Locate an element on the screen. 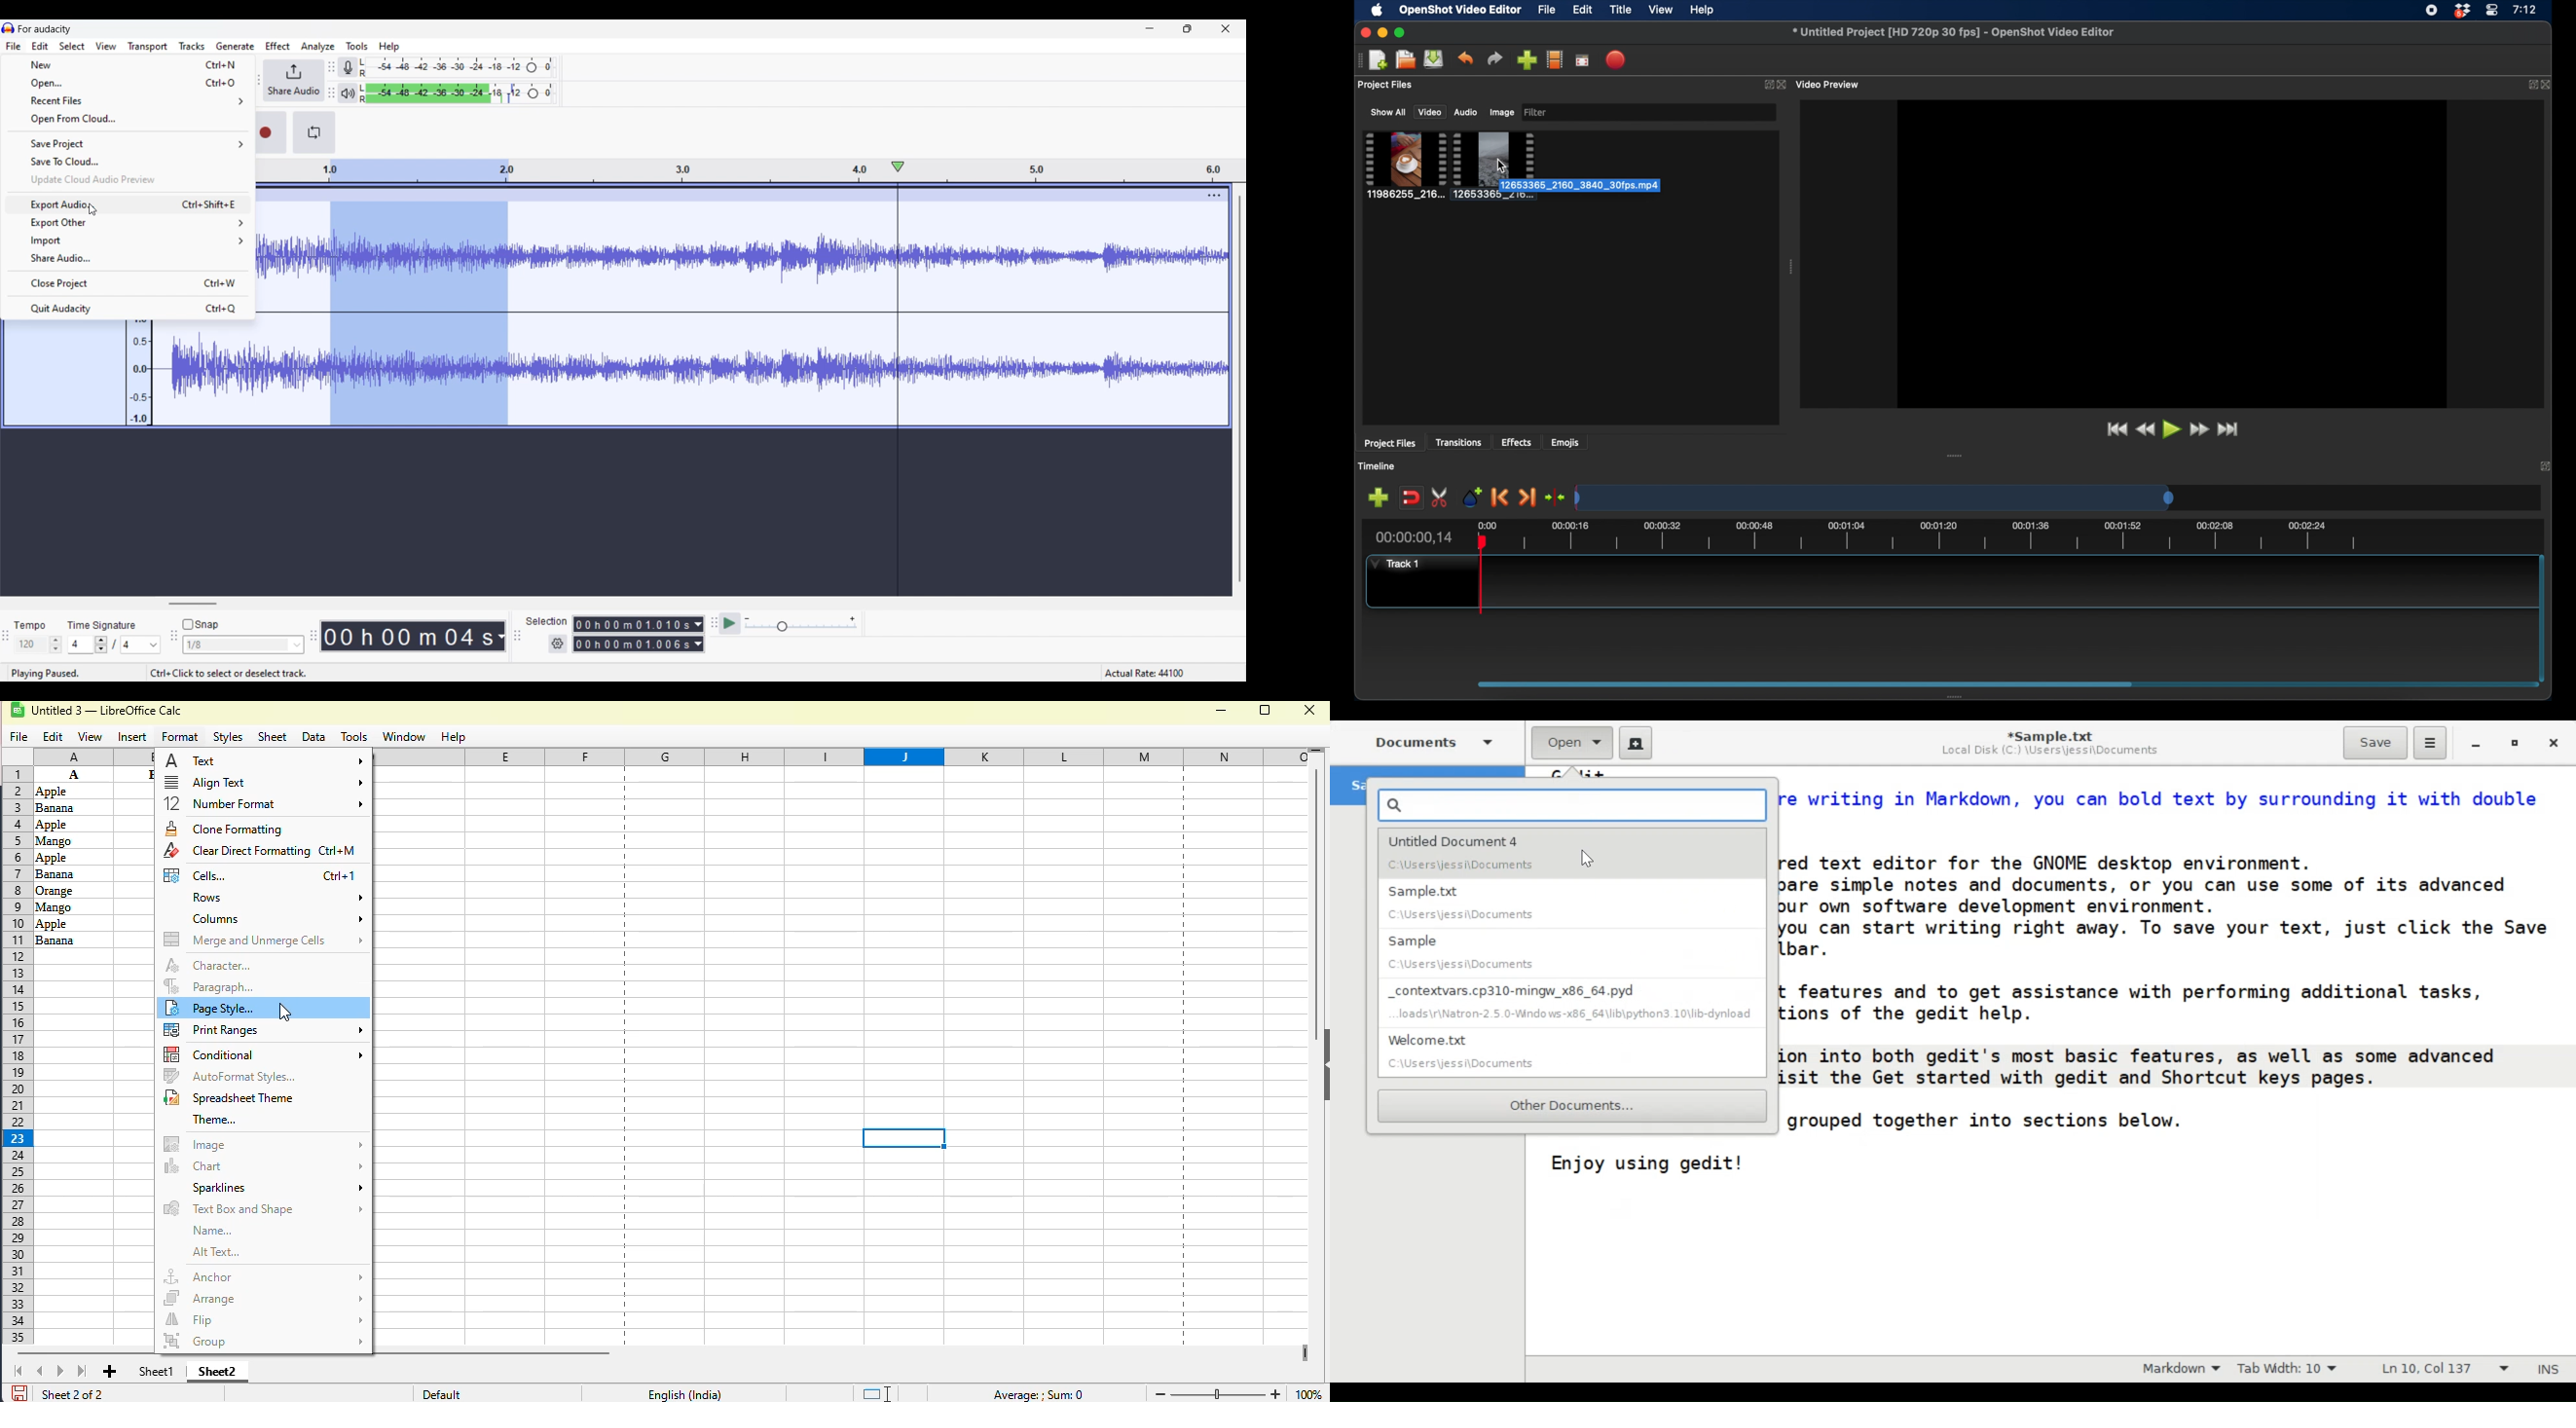 The width and height of the screenshot is (2576, 1428). Show in smaller tab is located at coordinates (1187, 29).